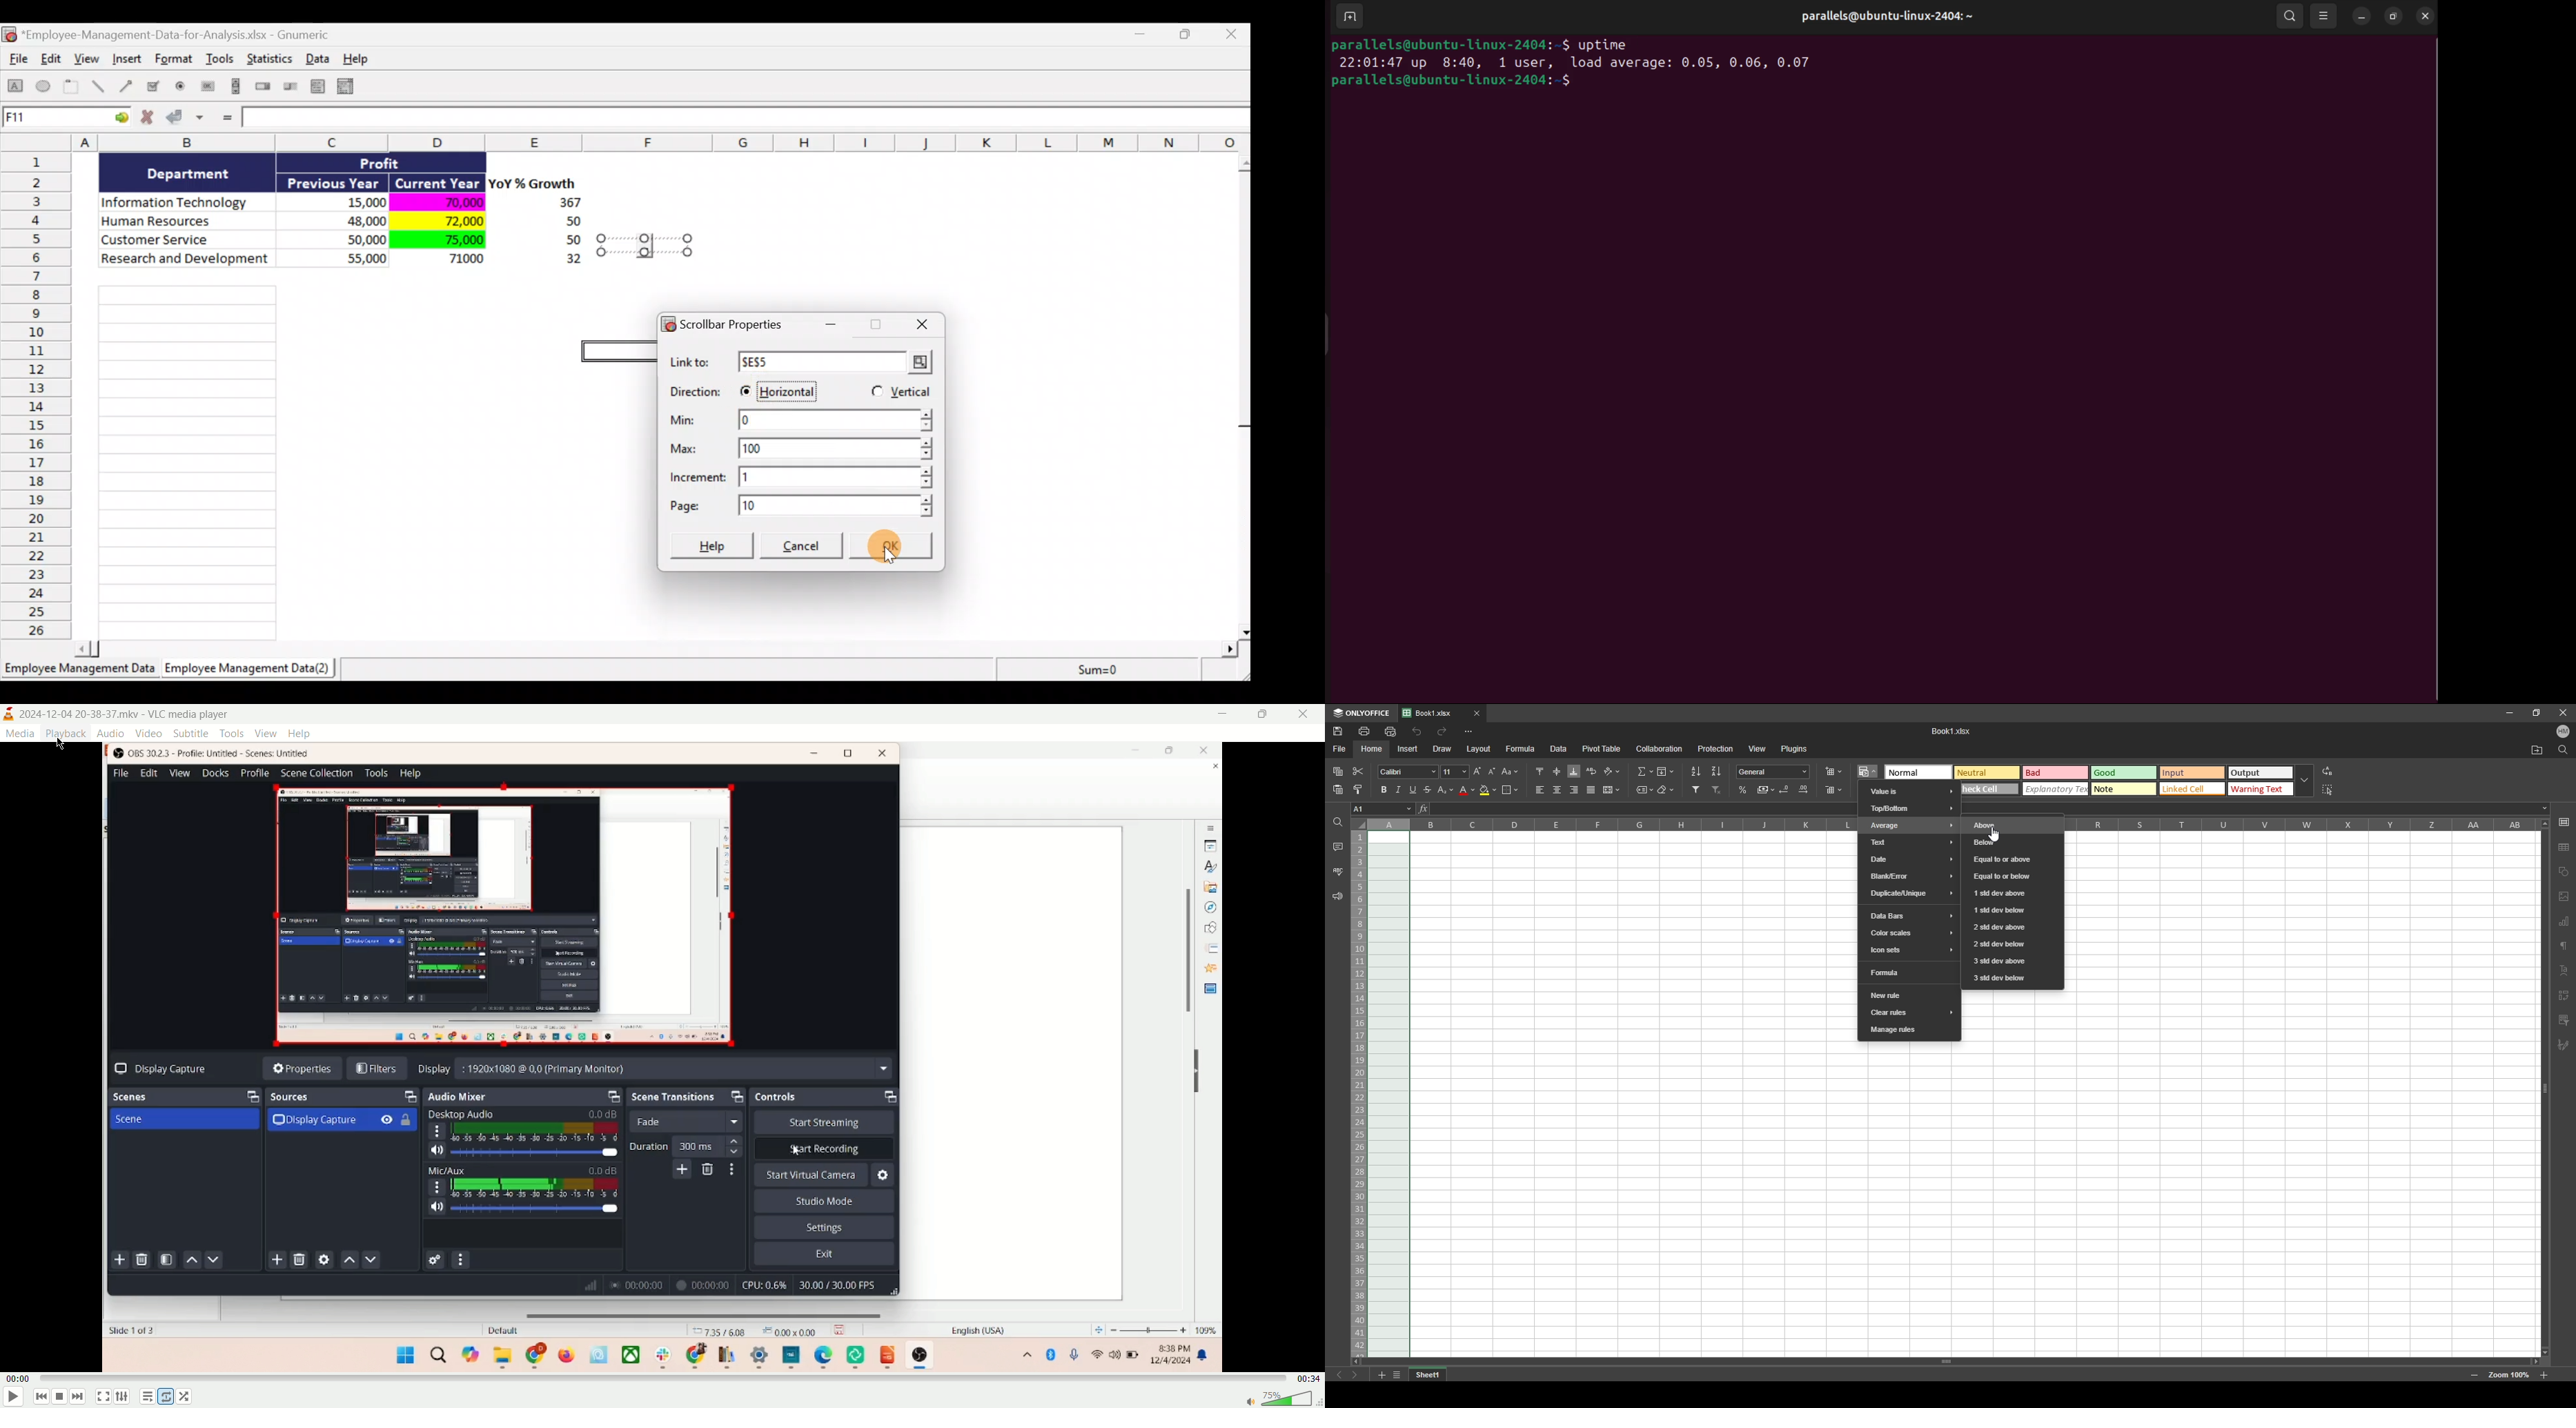  I want to click on decrease decimal, so click(1786, 789).